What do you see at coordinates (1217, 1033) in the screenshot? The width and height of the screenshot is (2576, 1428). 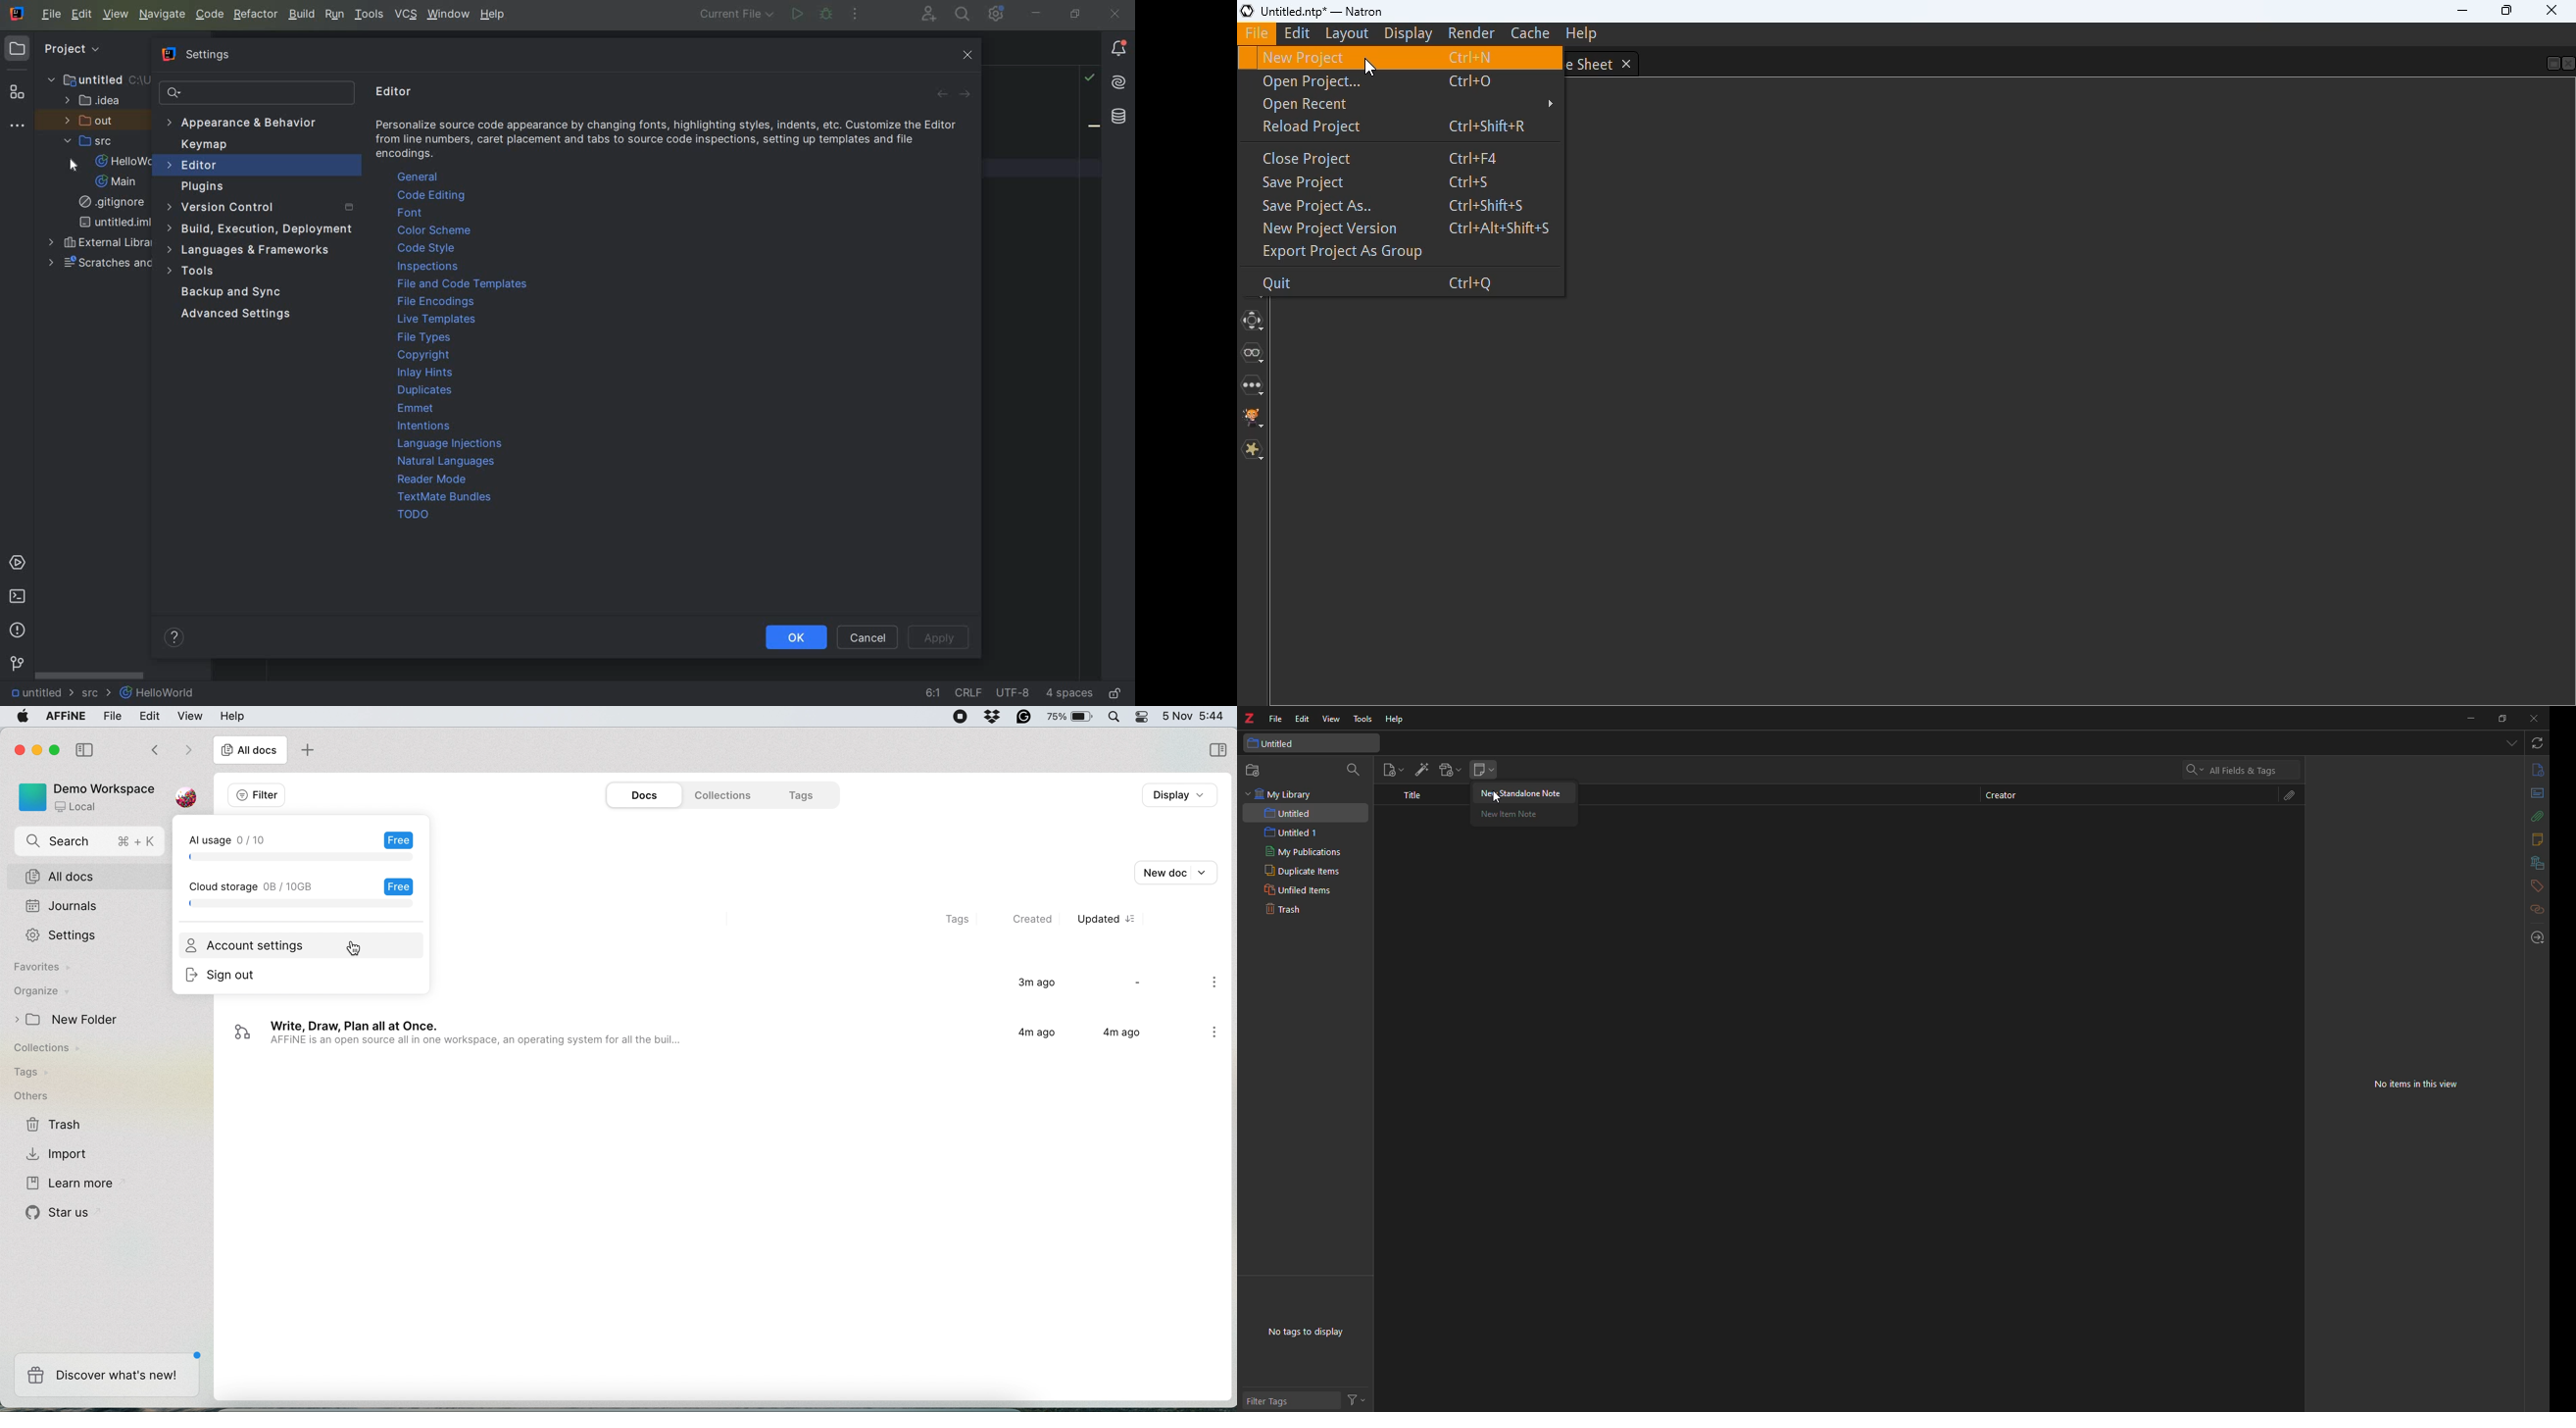 I see `more options` at bounding box center [1217, 1033].